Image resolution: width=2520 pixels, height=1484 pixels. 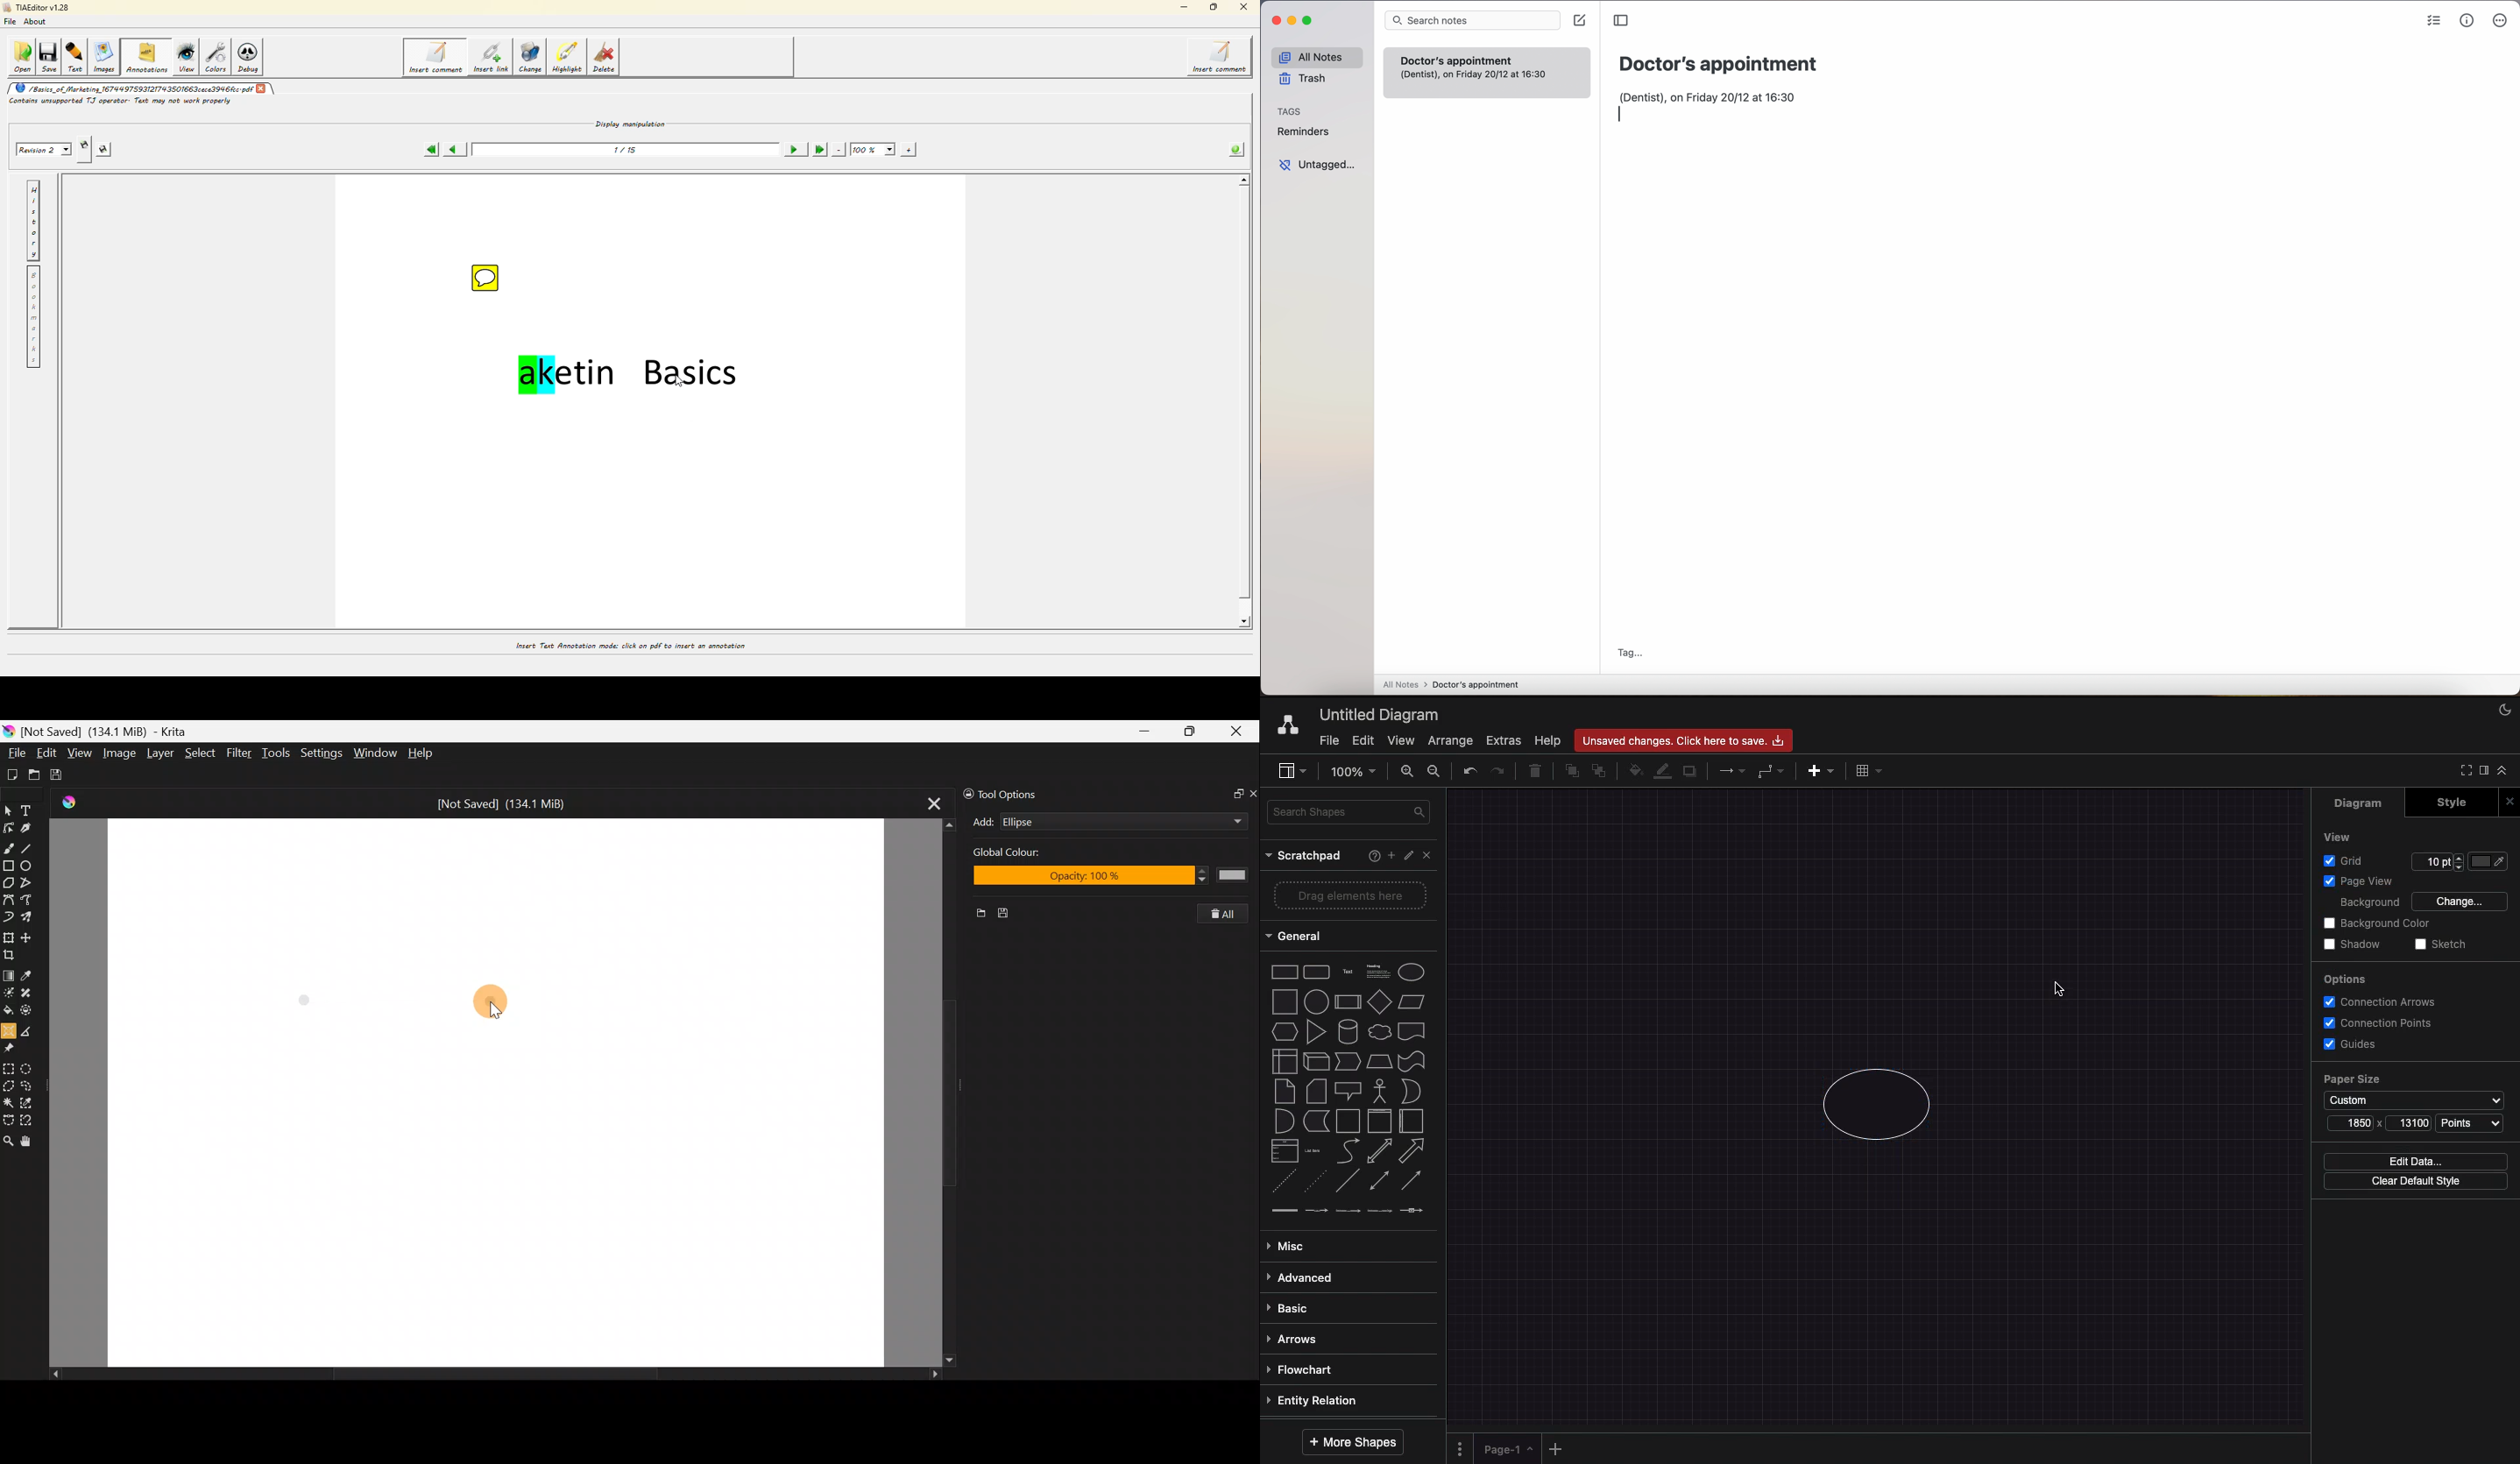 What do you see at coordinates (31, 1085) in the screenshot?
I see `Freehand selection tool` at bounding box center [31, 1085].